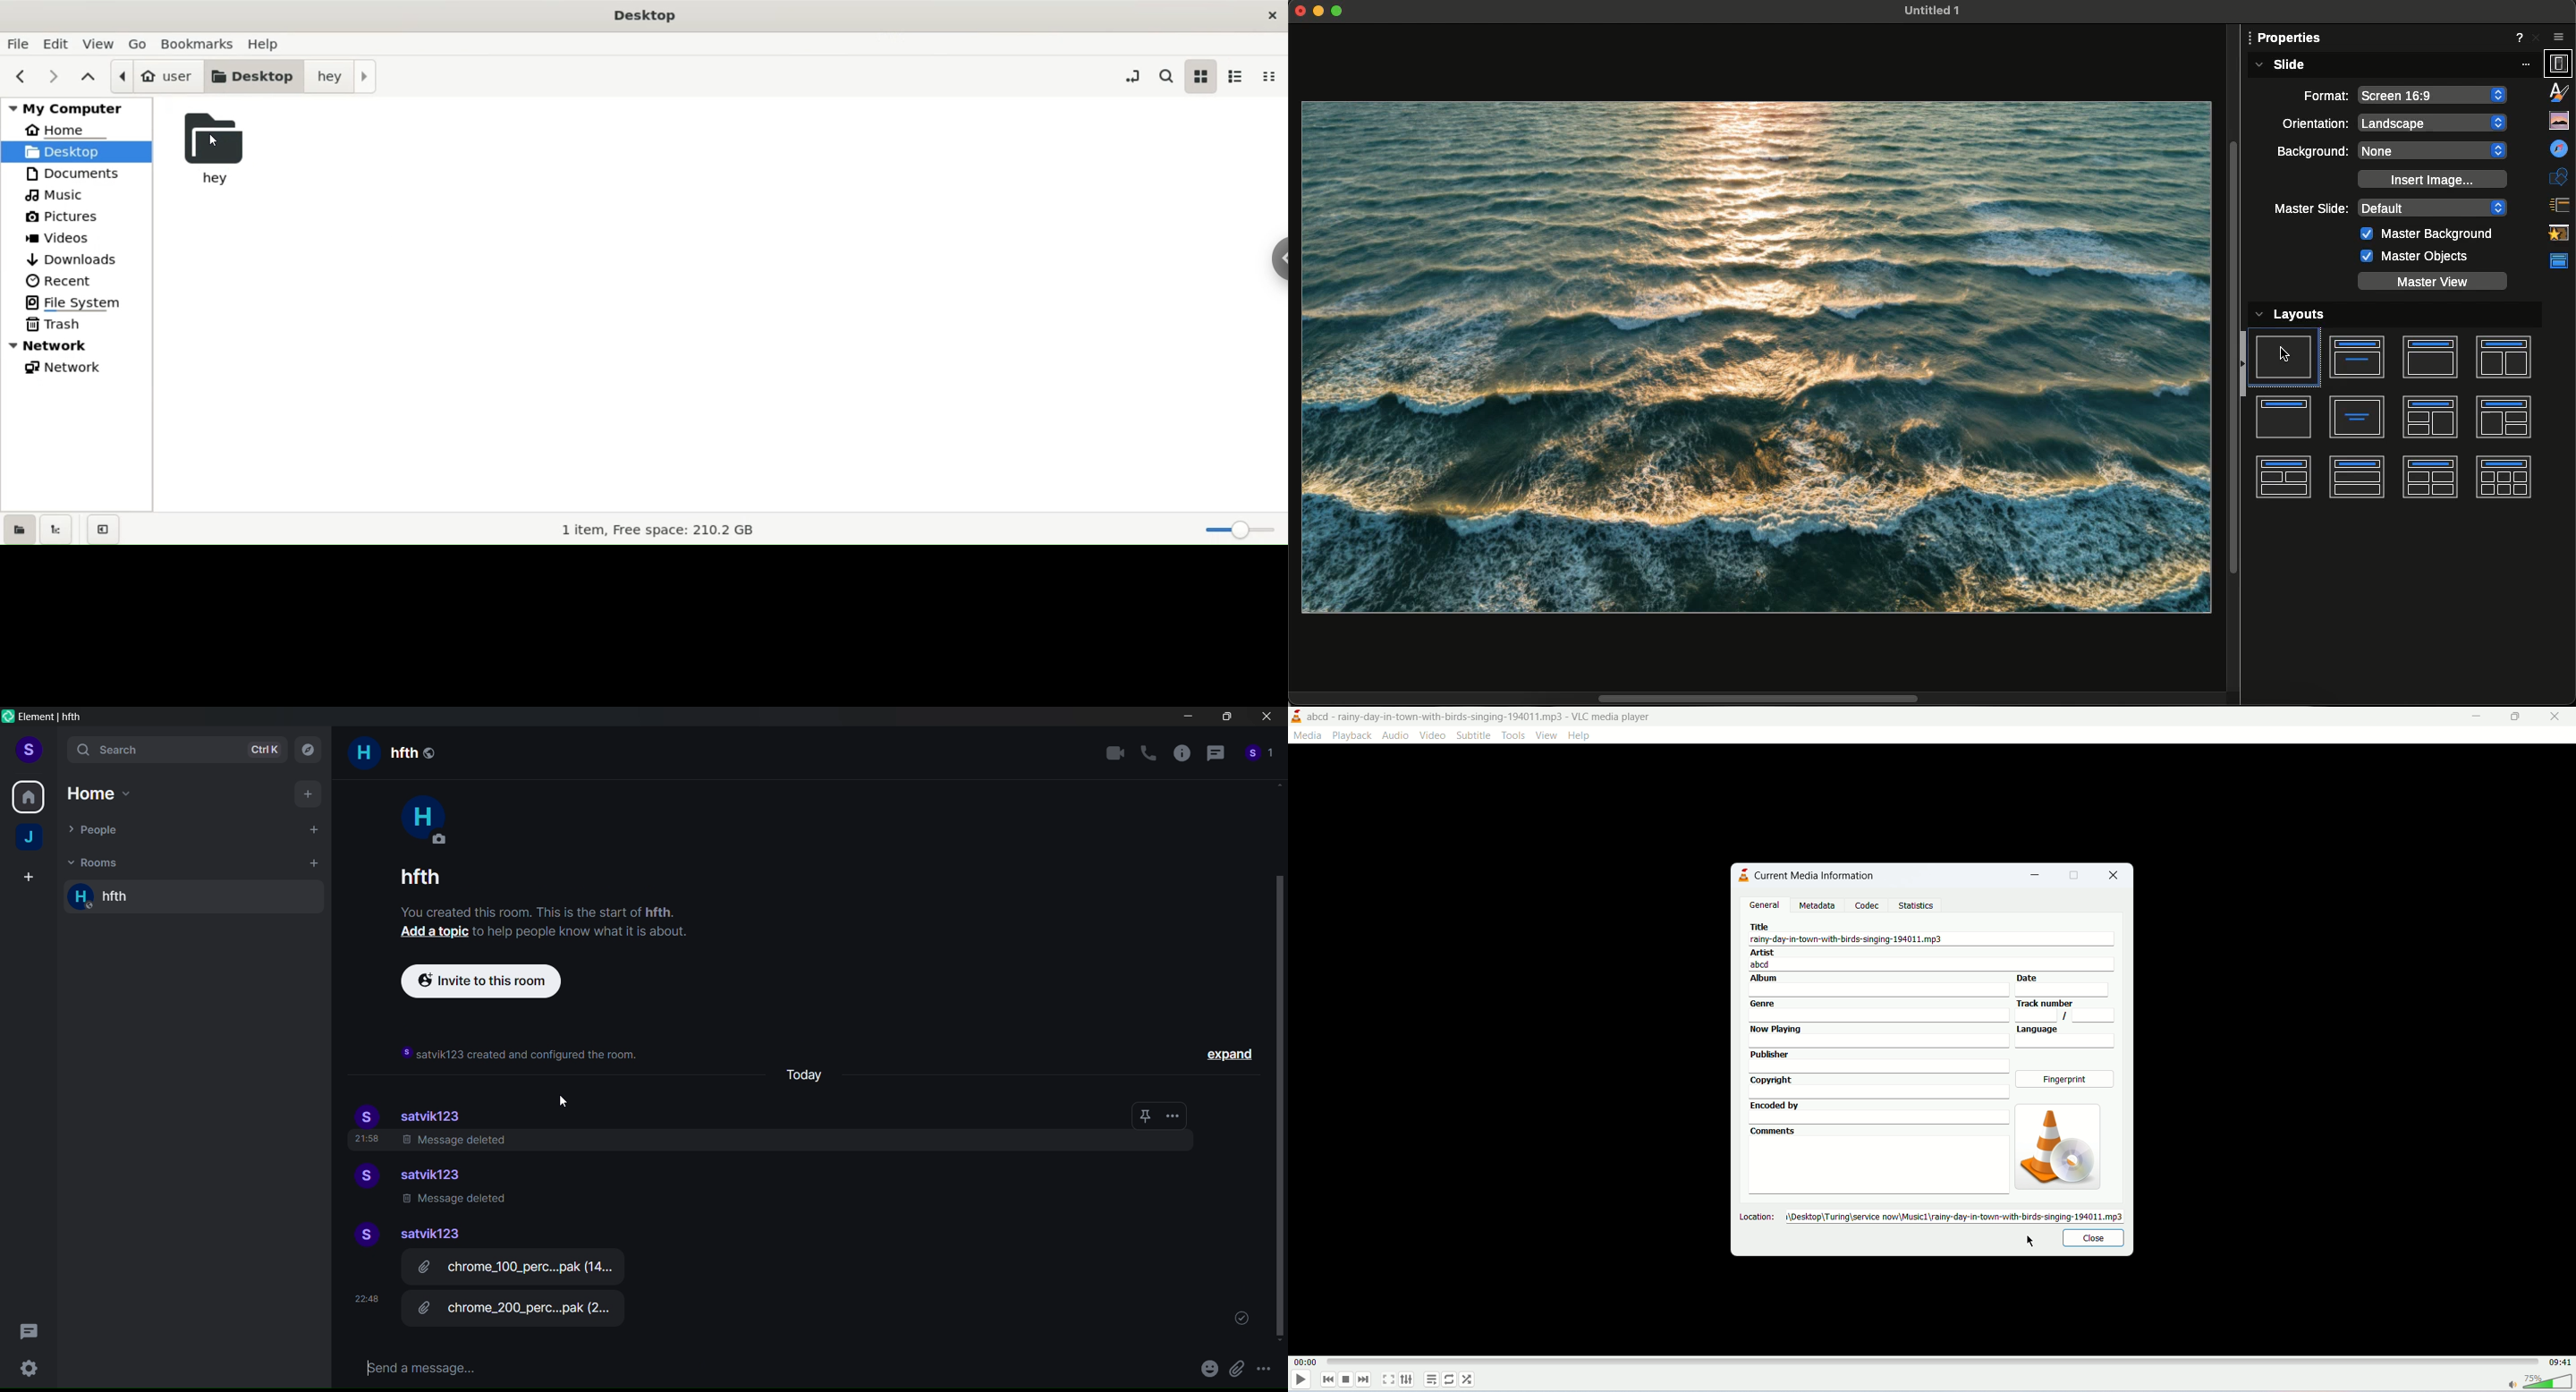 This screenshot has height=1400, width=2576. Describe the element at coordinates (523, 1292) in the screenshot. I see `multiple files send` at that location.